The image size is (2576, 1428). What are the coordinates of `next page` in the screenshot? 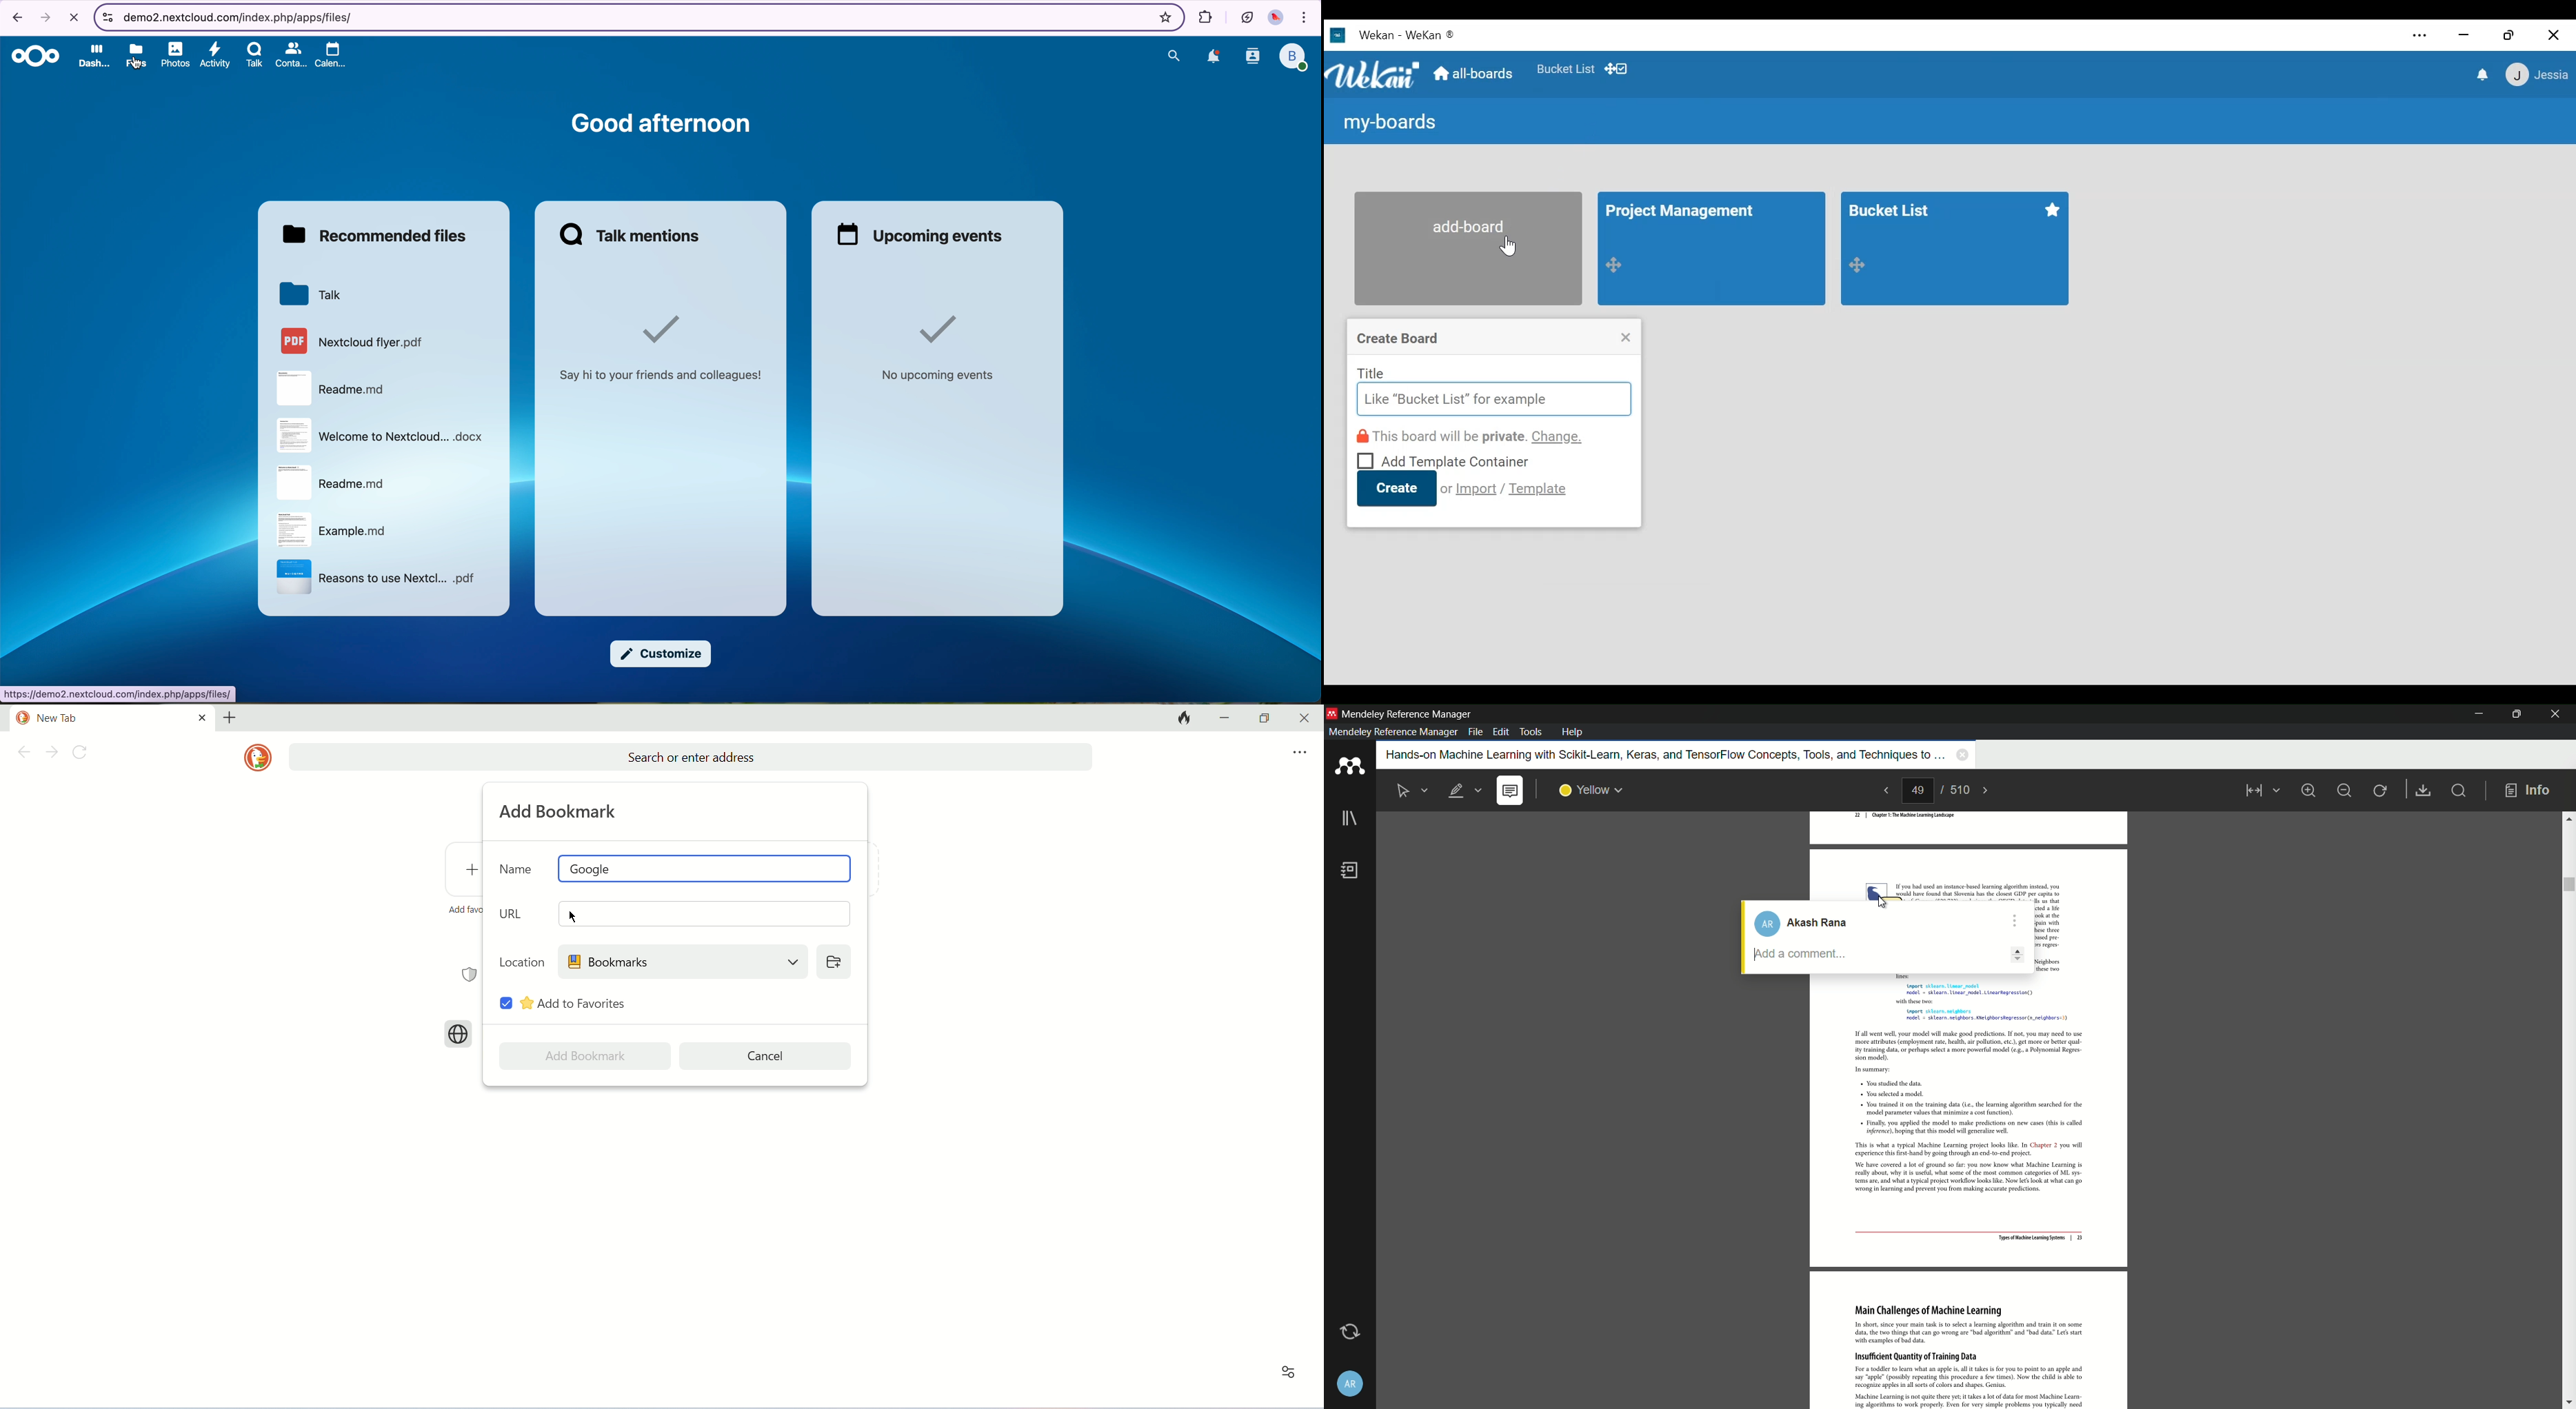 It's located at (1993, 790).